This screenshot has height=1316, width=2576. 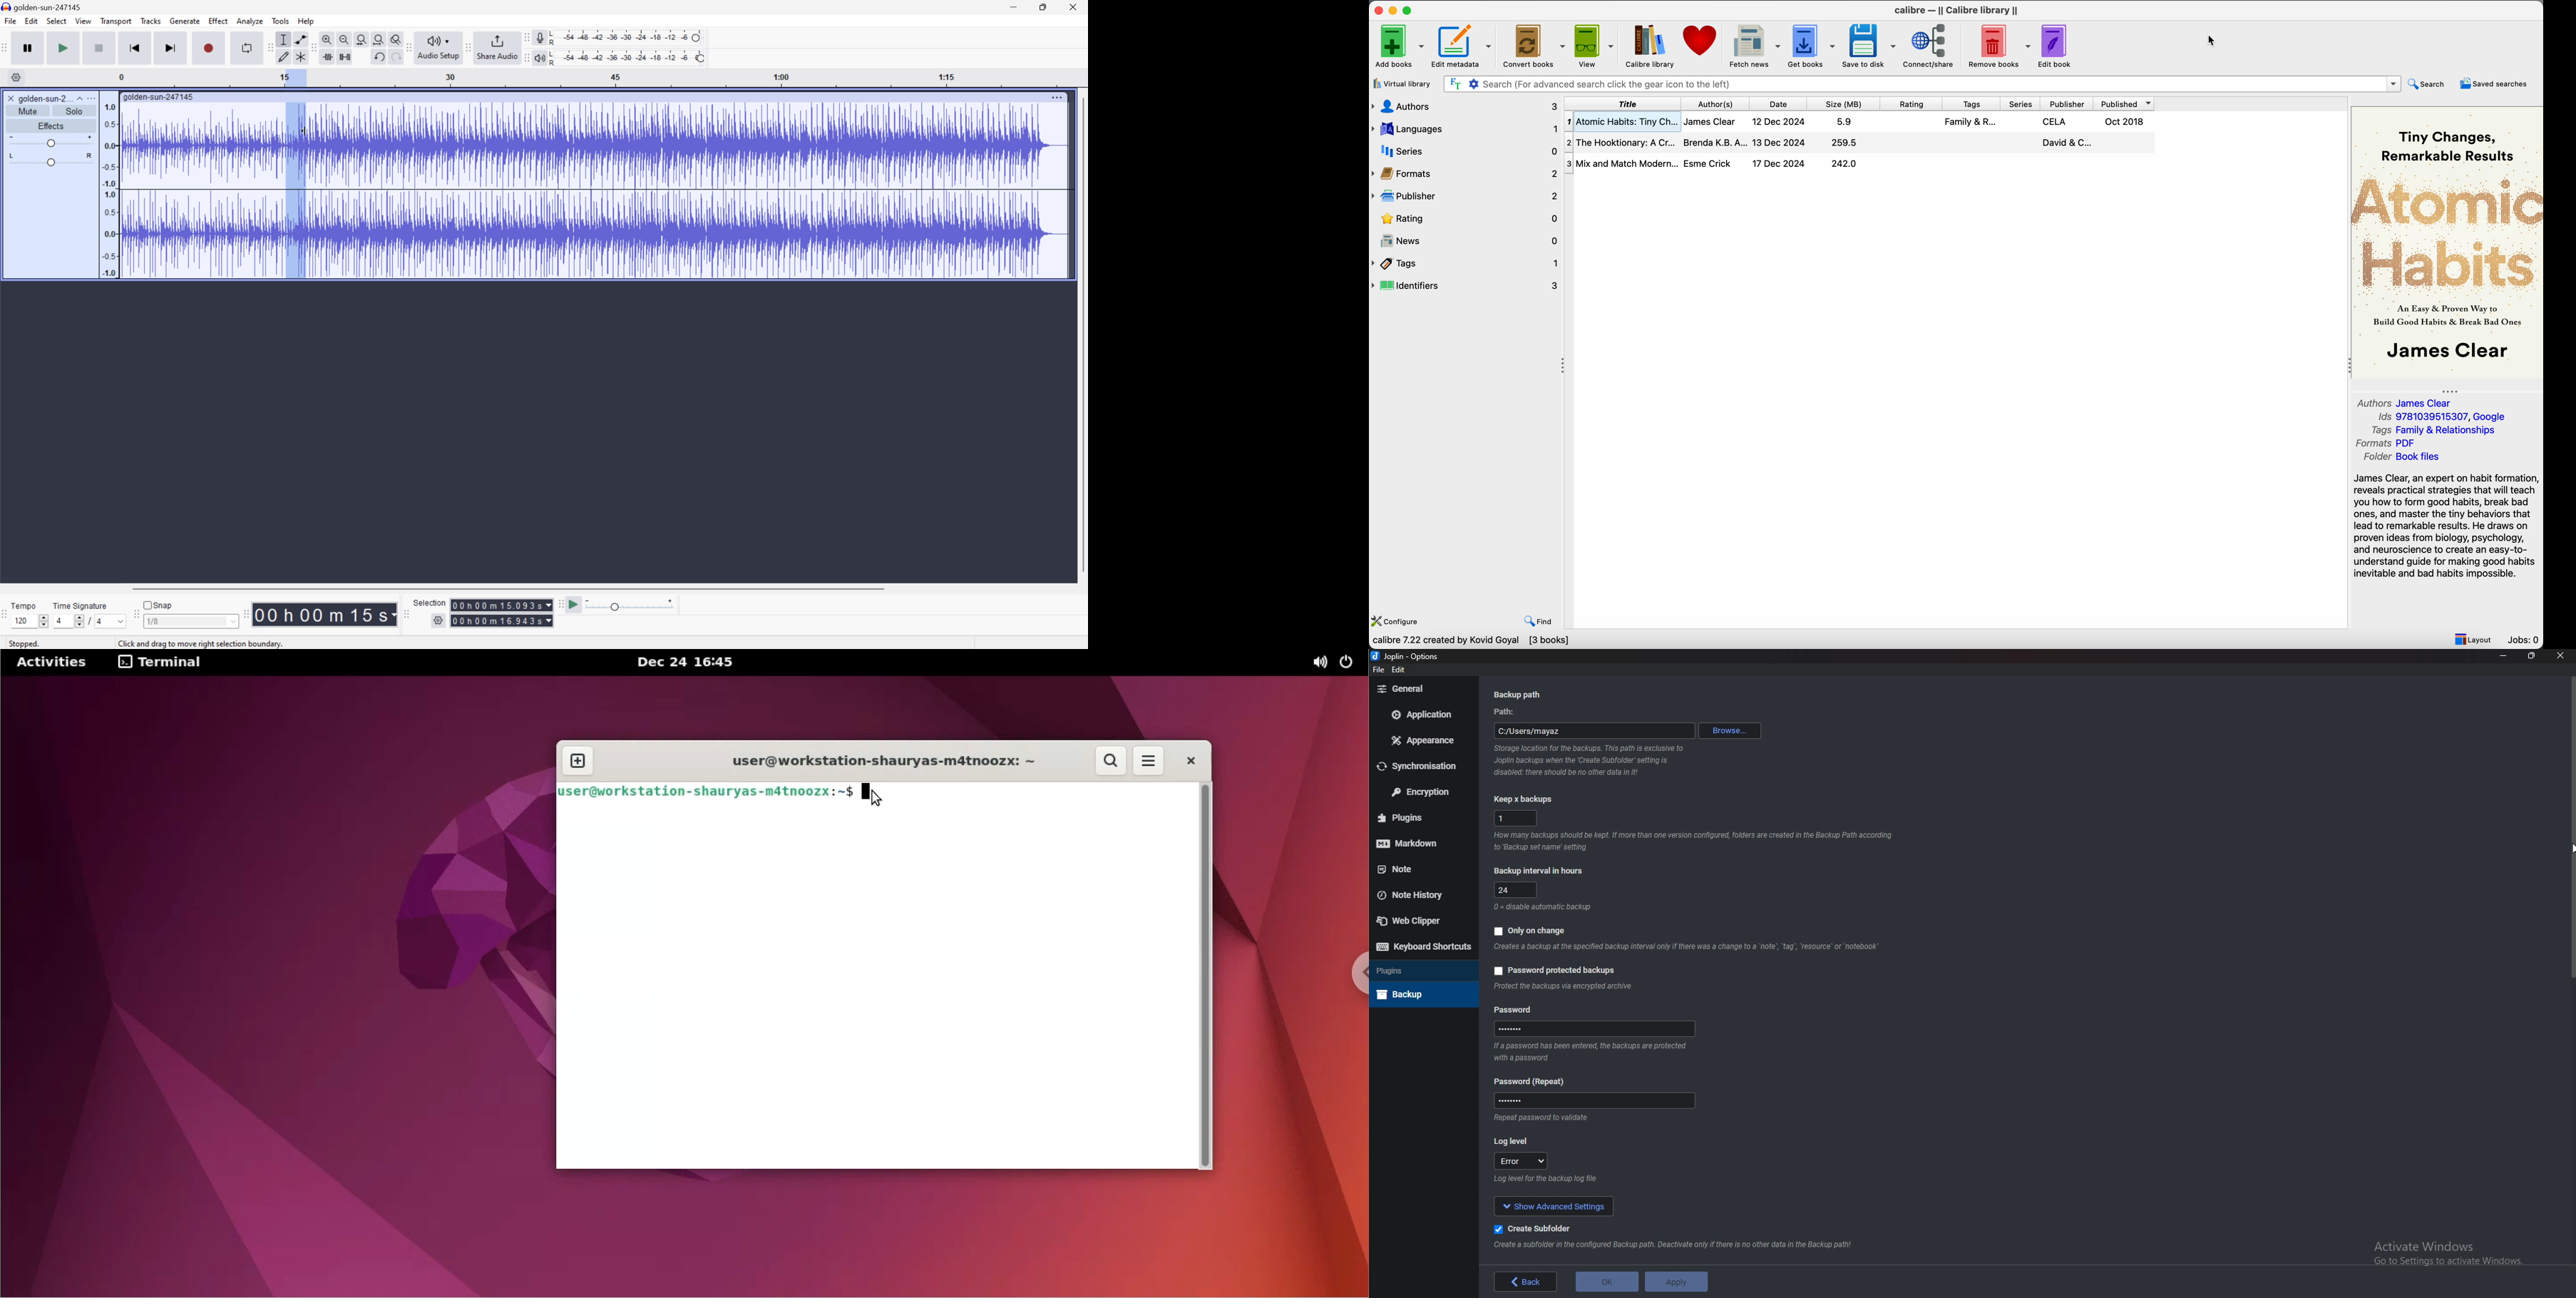 What do you see at coordinates (1753, 47) in the screenshot?
I see `click on fetch news options` at bounding box center [1753, 47].